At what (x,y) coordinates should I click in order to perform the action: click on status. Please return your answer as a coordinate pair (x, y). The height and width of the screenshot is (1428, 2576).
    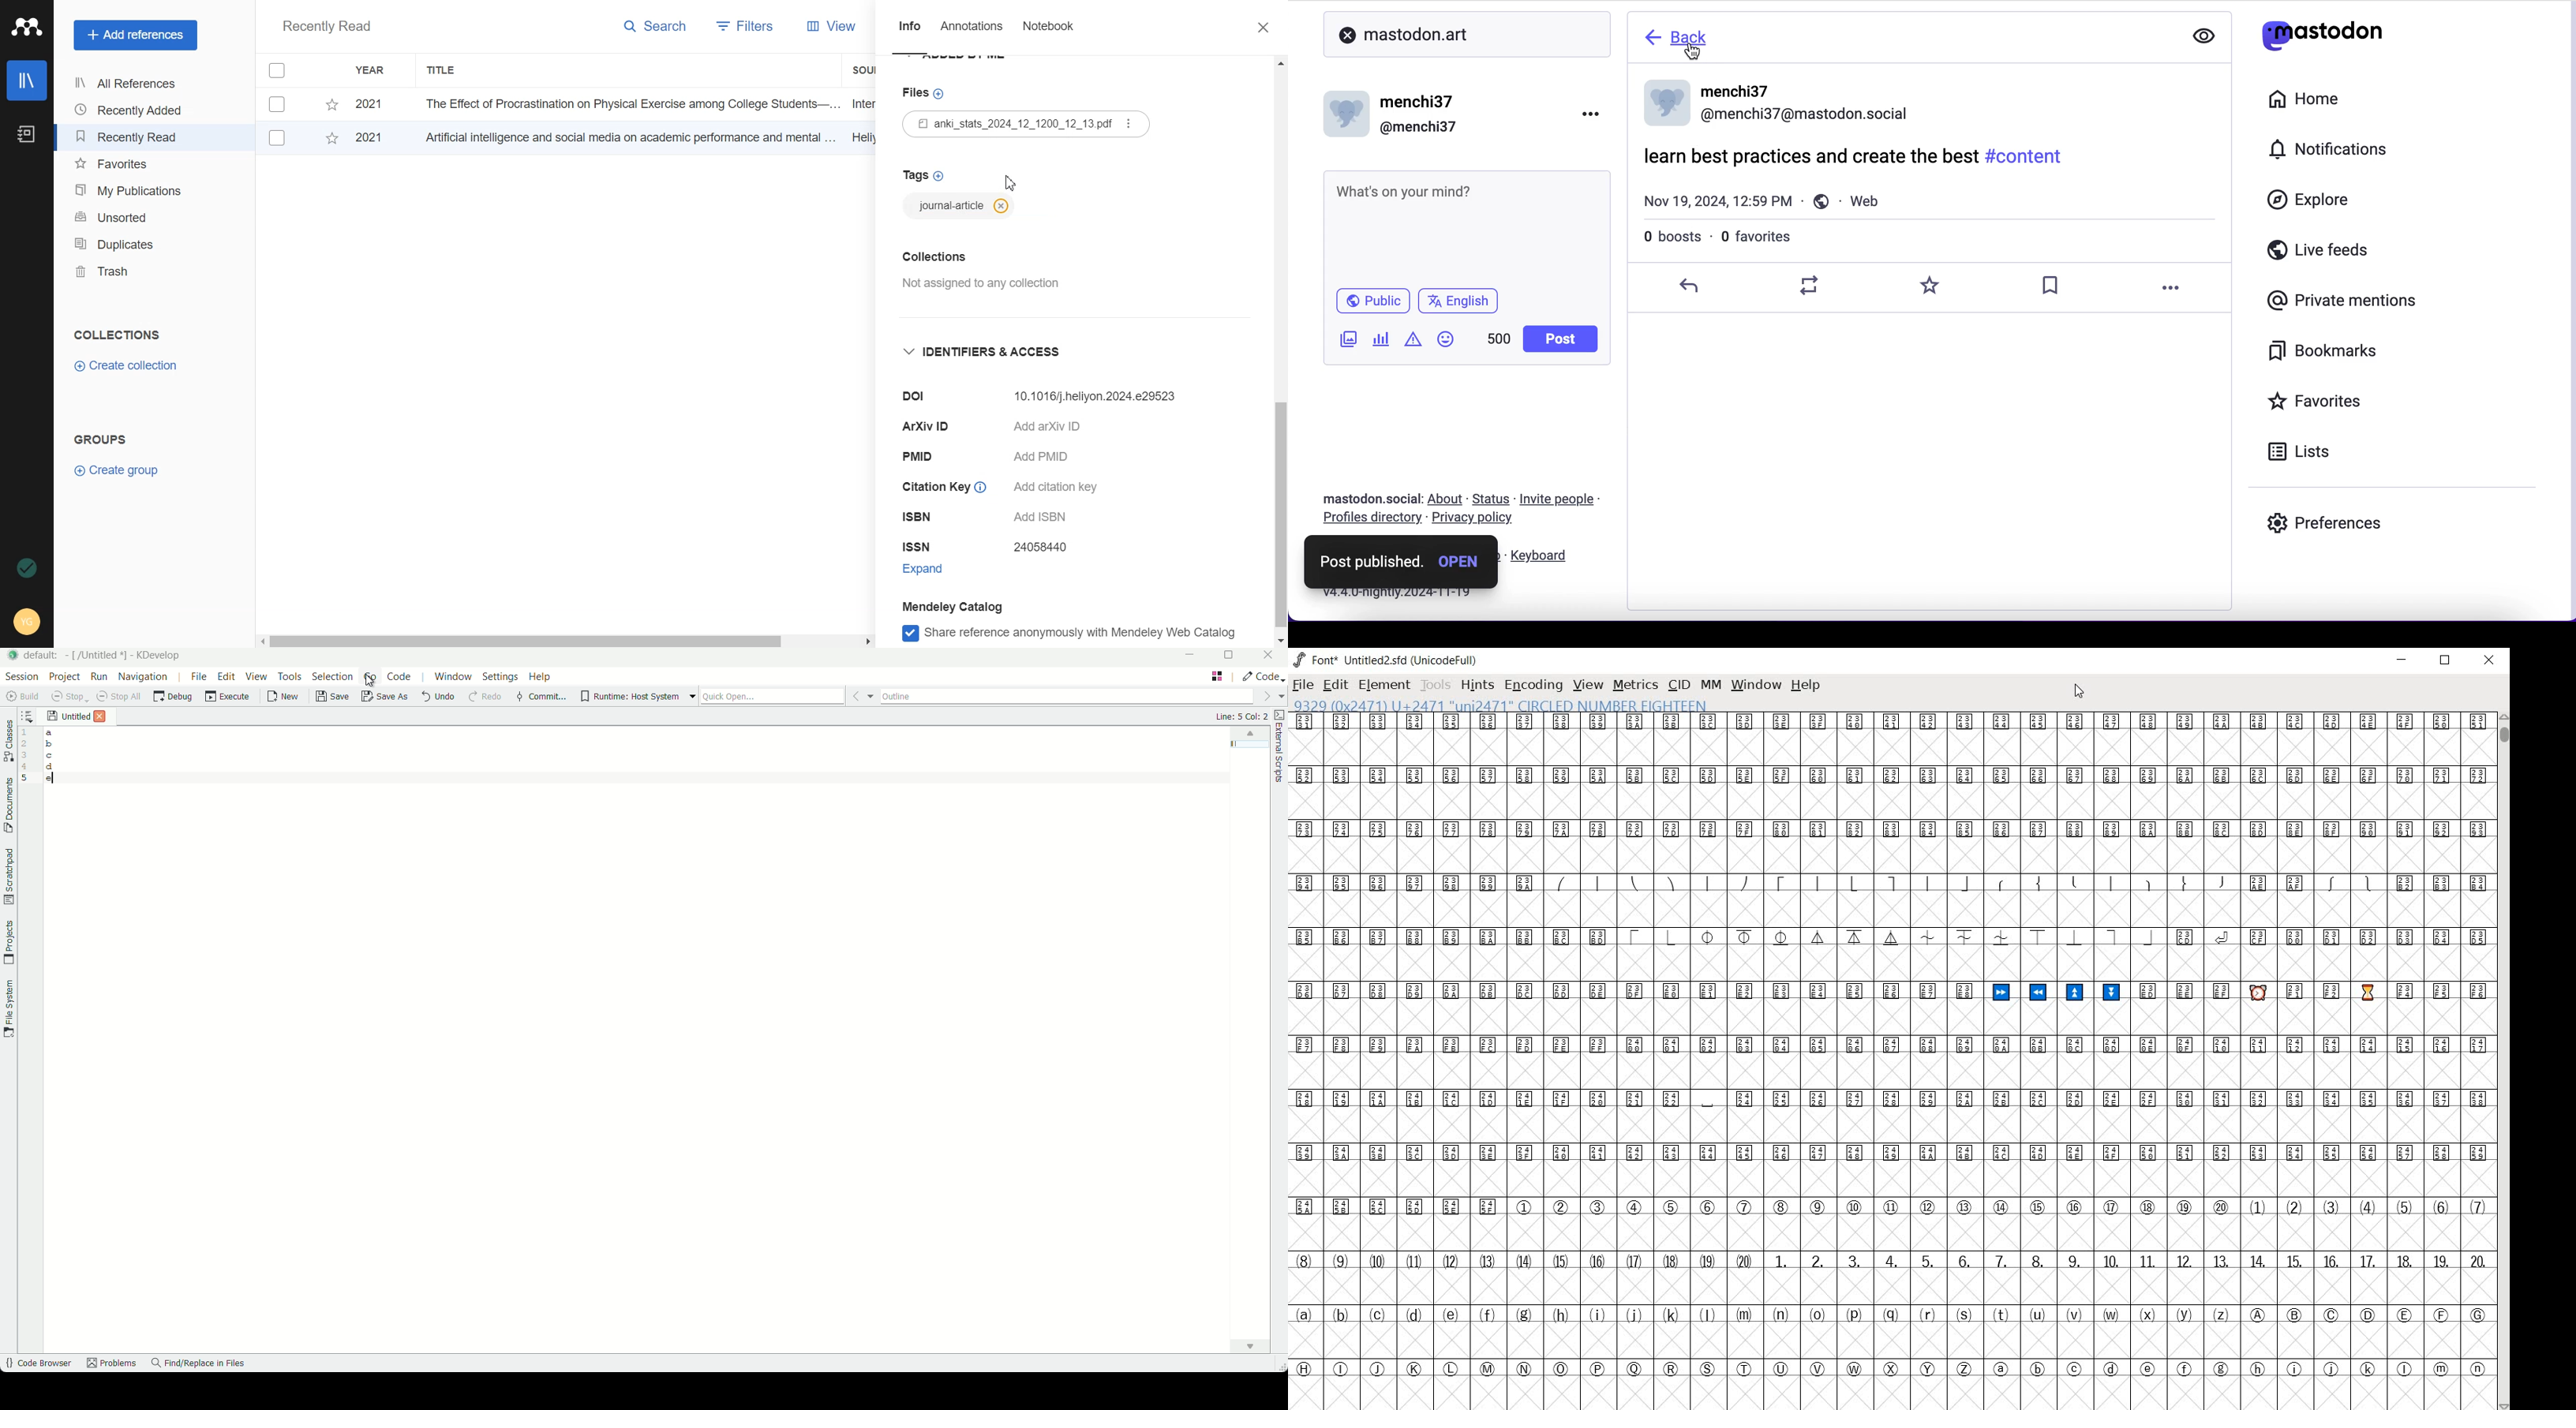
    Looking at the image, I should click on (1492, 499).